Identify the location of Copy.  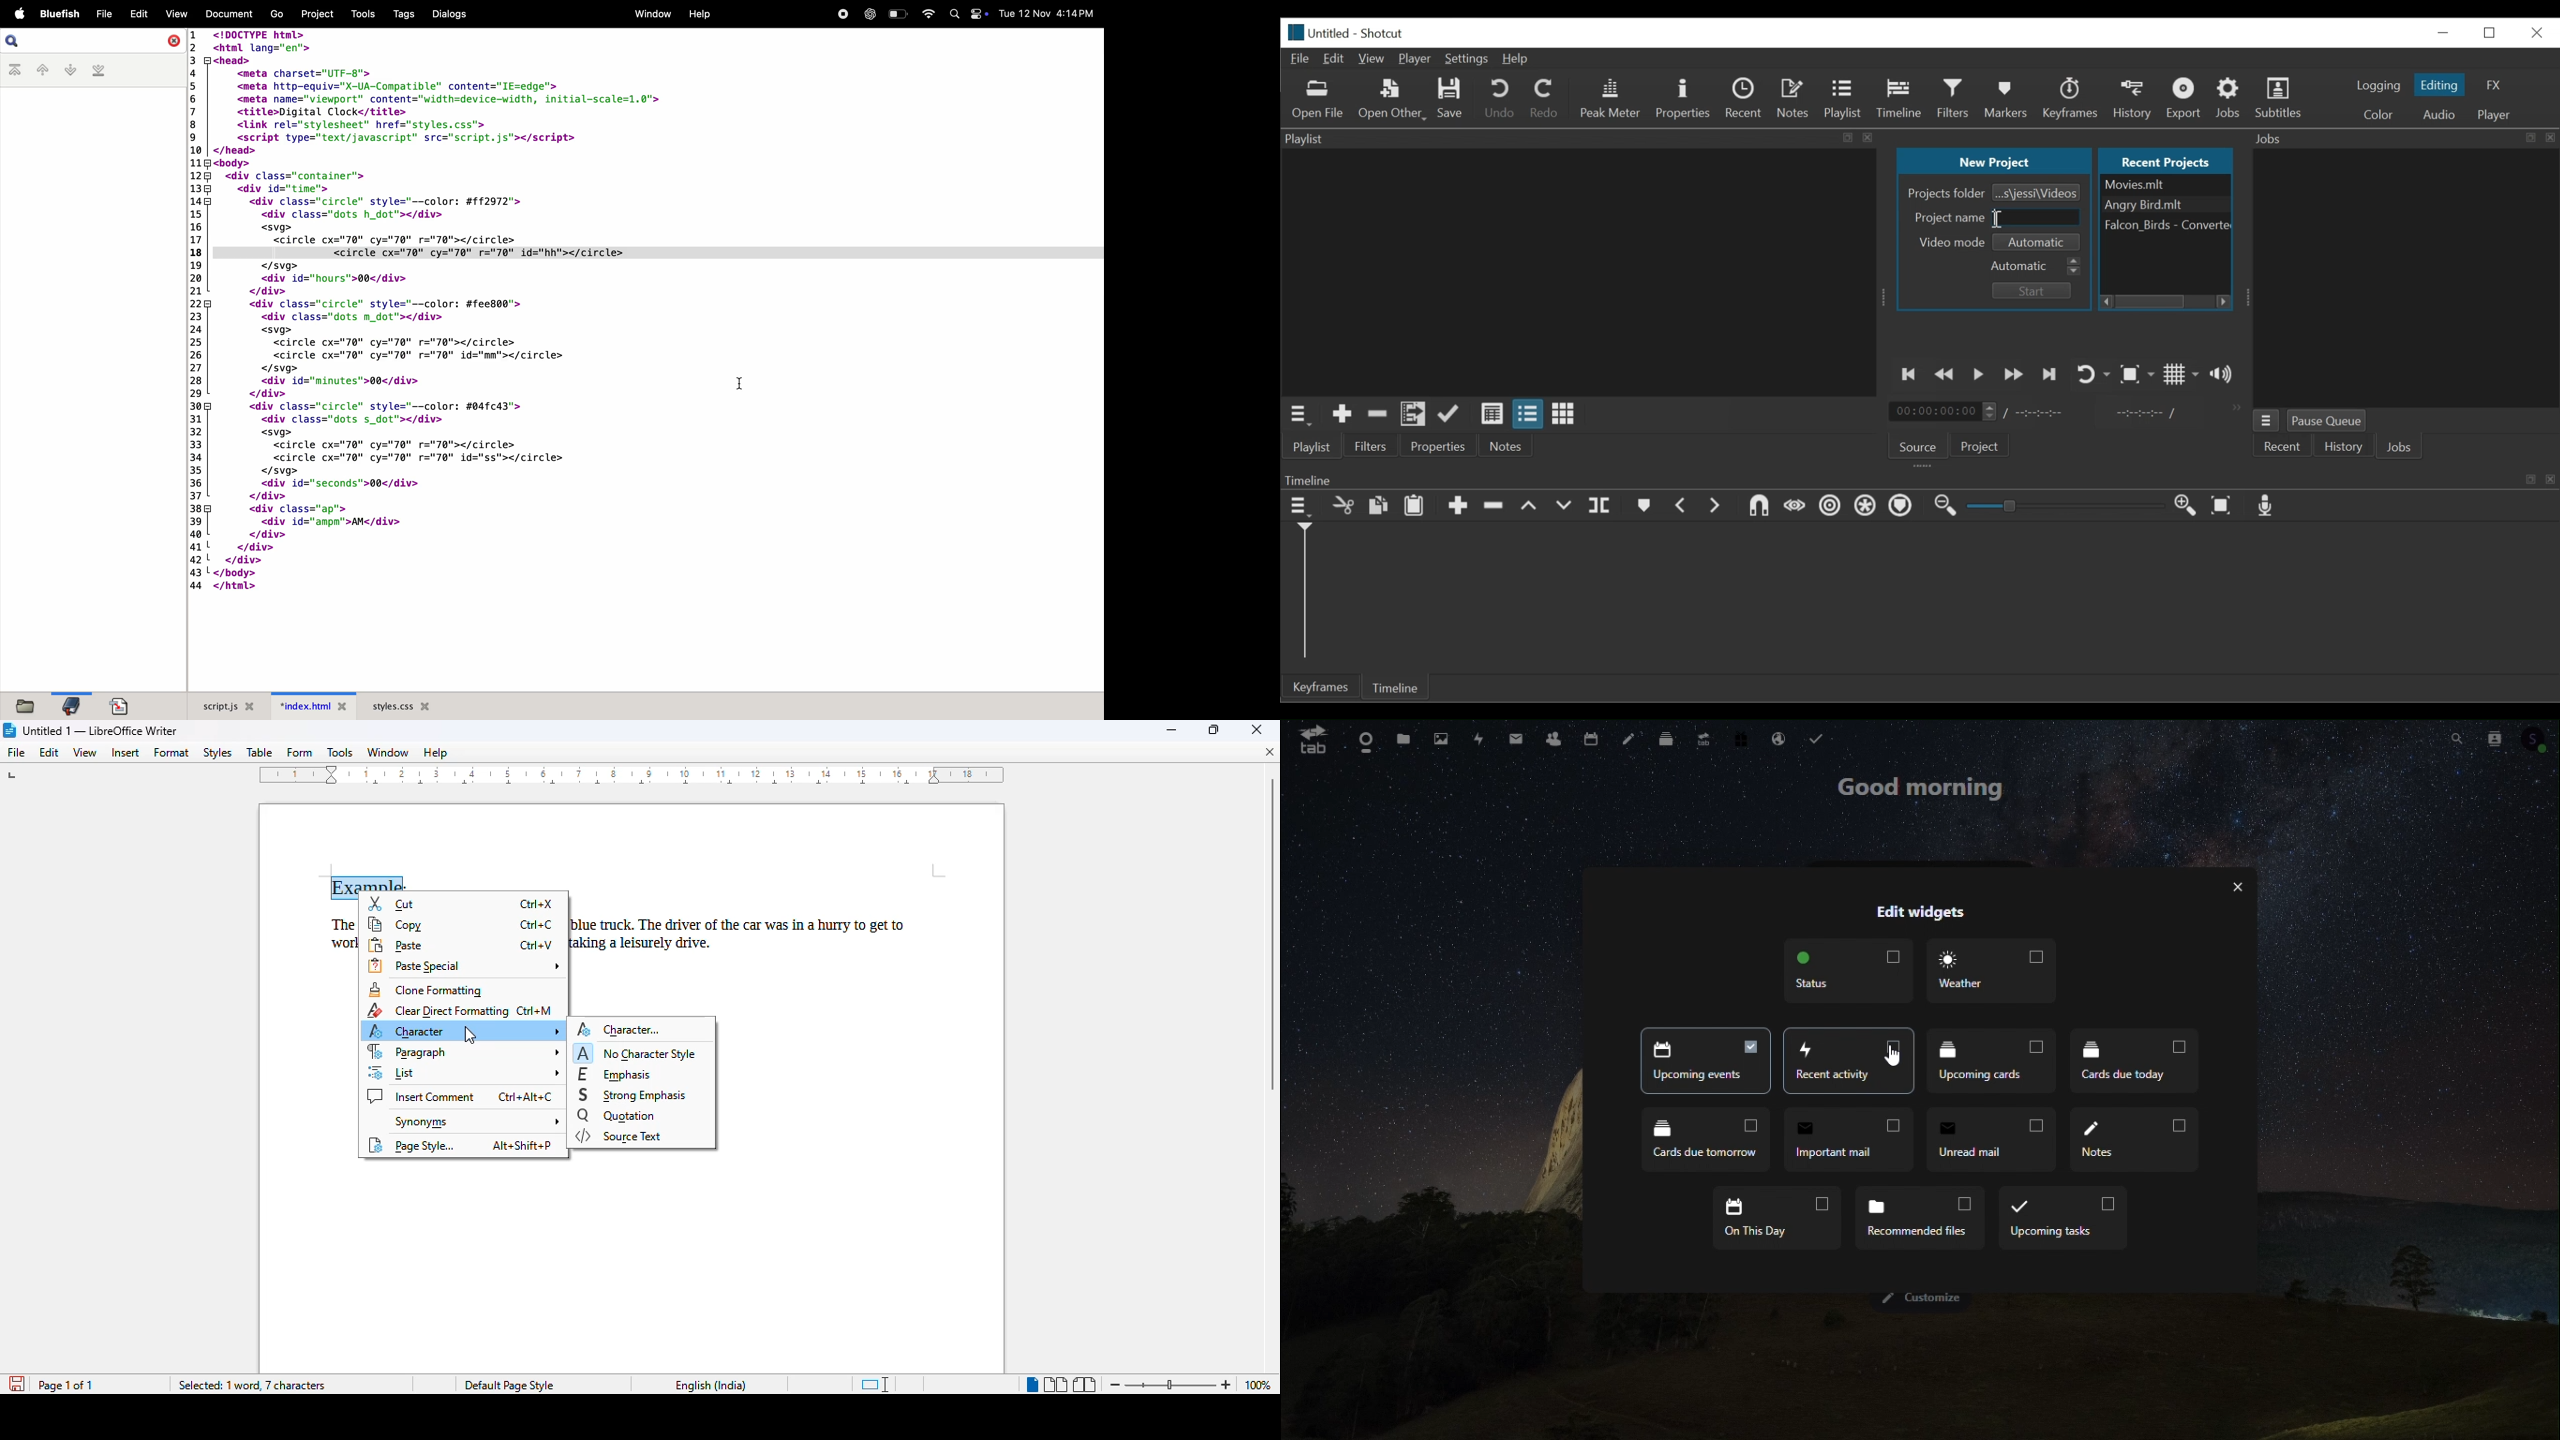
(1377, 505).